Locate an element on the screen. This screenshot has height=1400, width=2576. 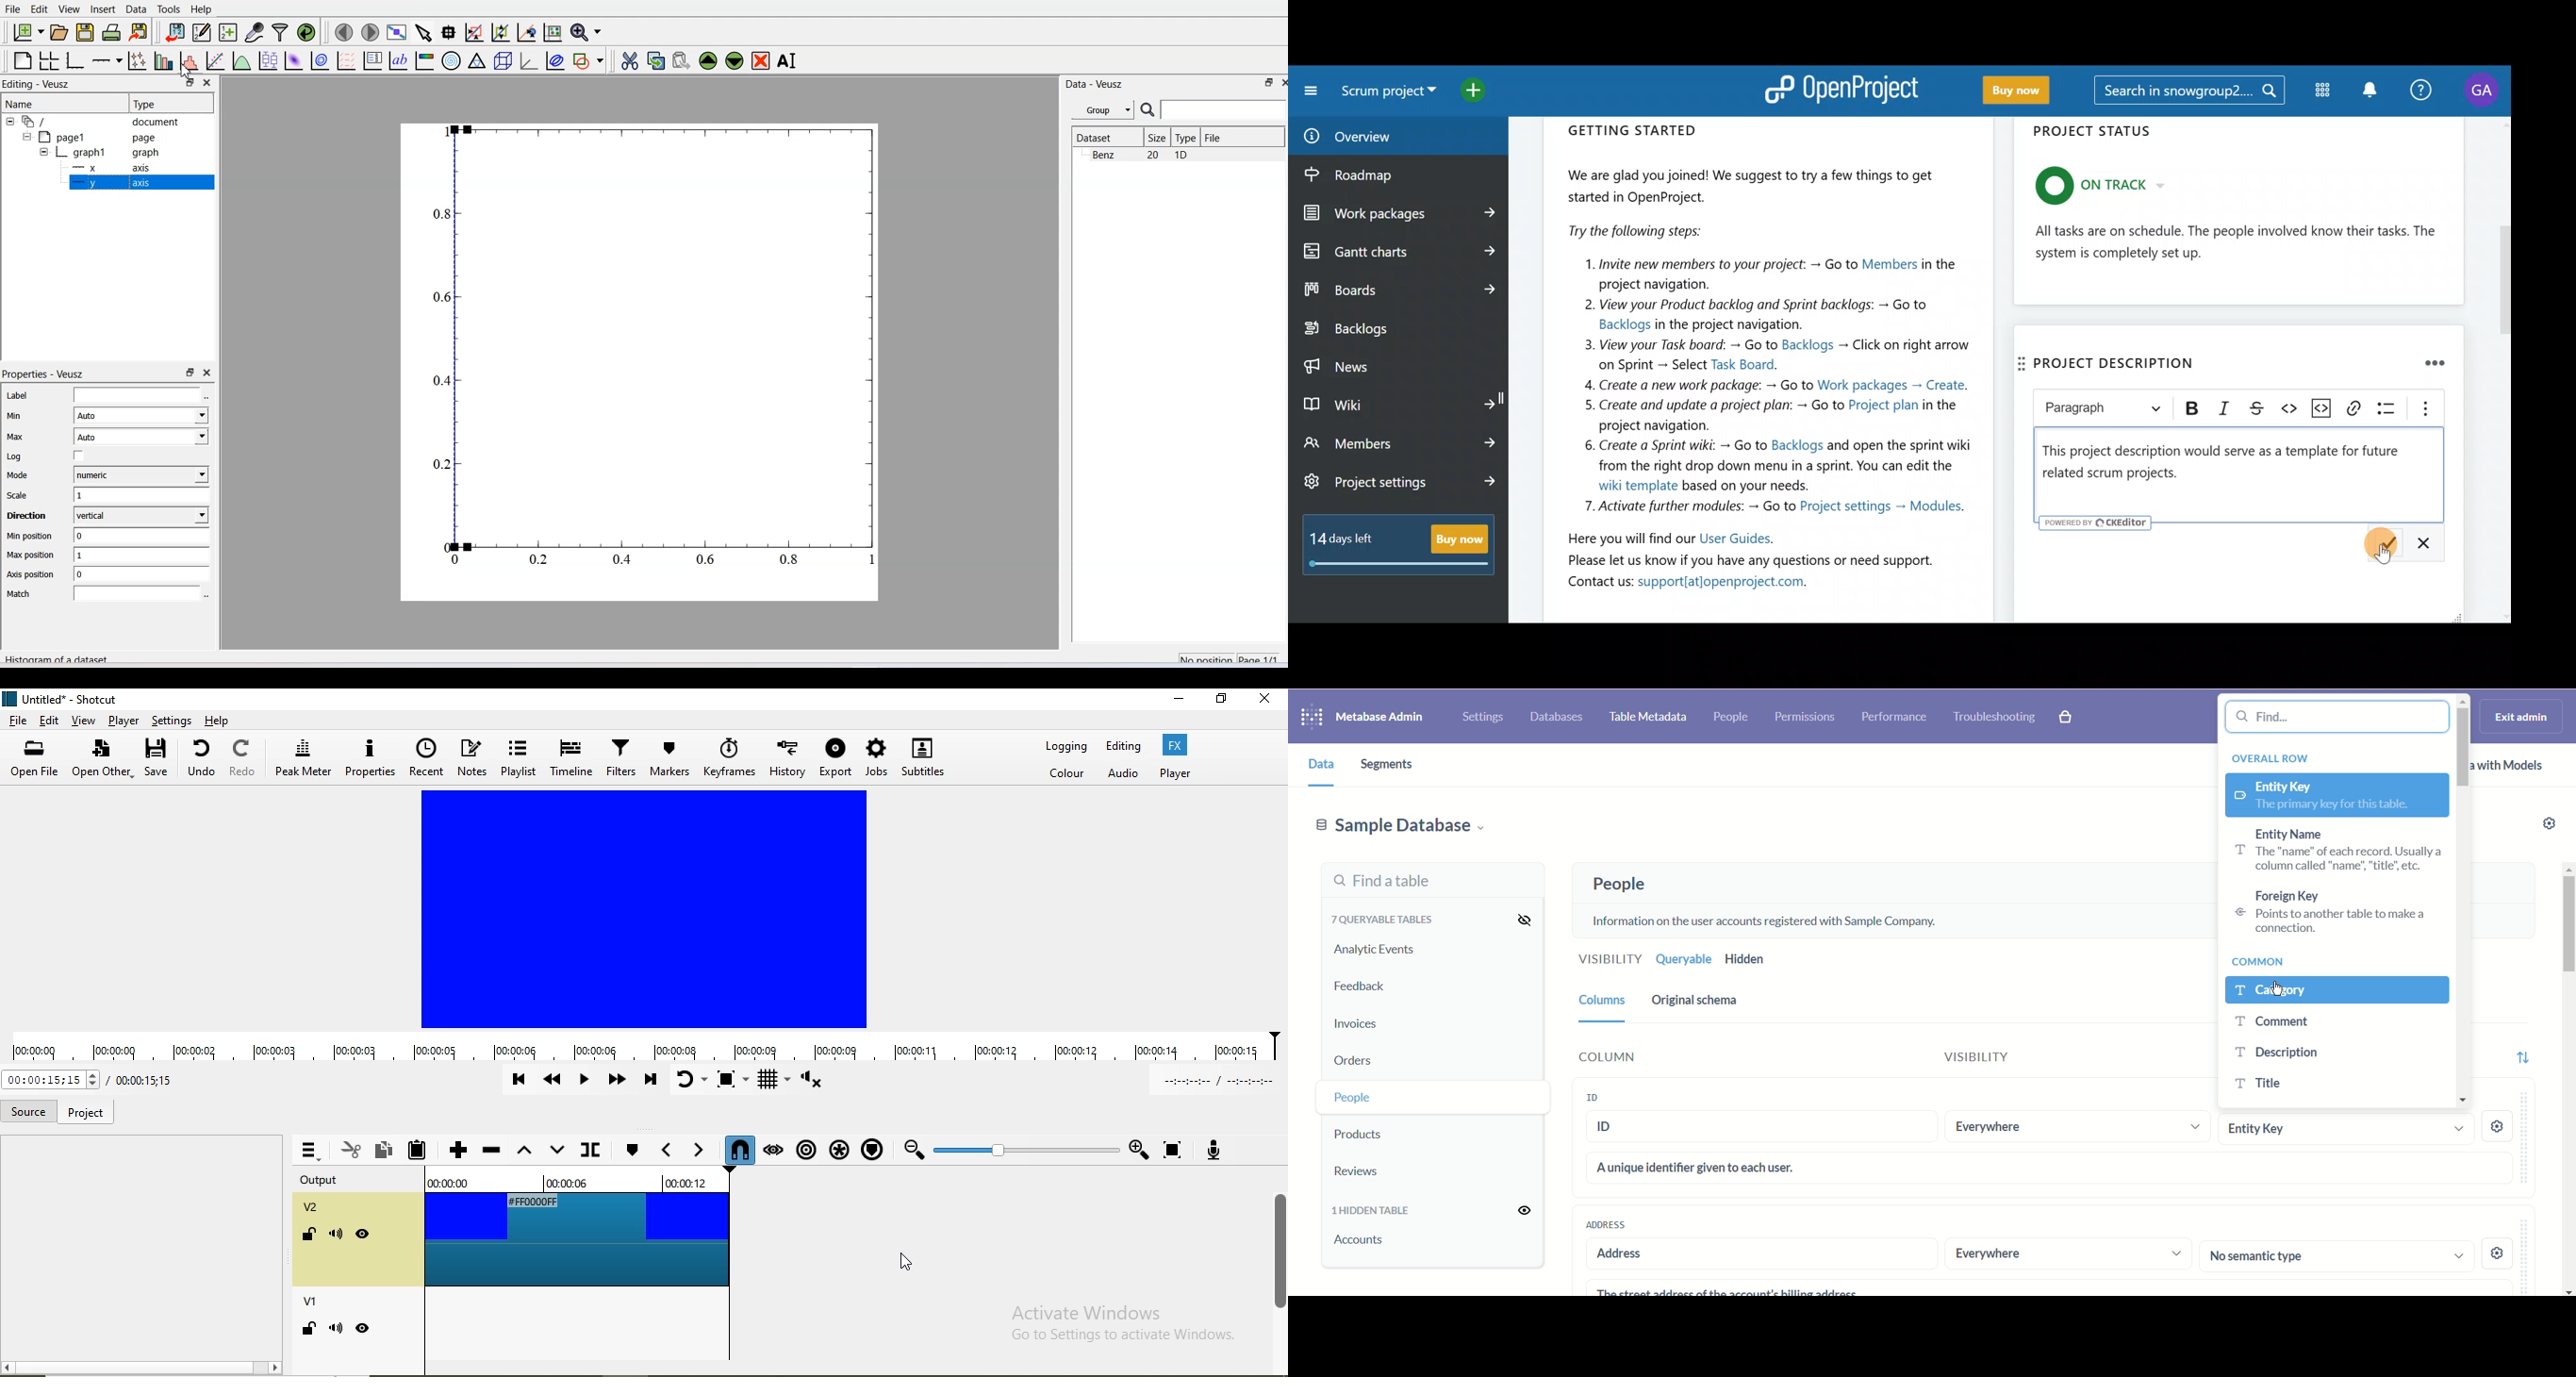
Cut is located at coordinates (350, 1149).